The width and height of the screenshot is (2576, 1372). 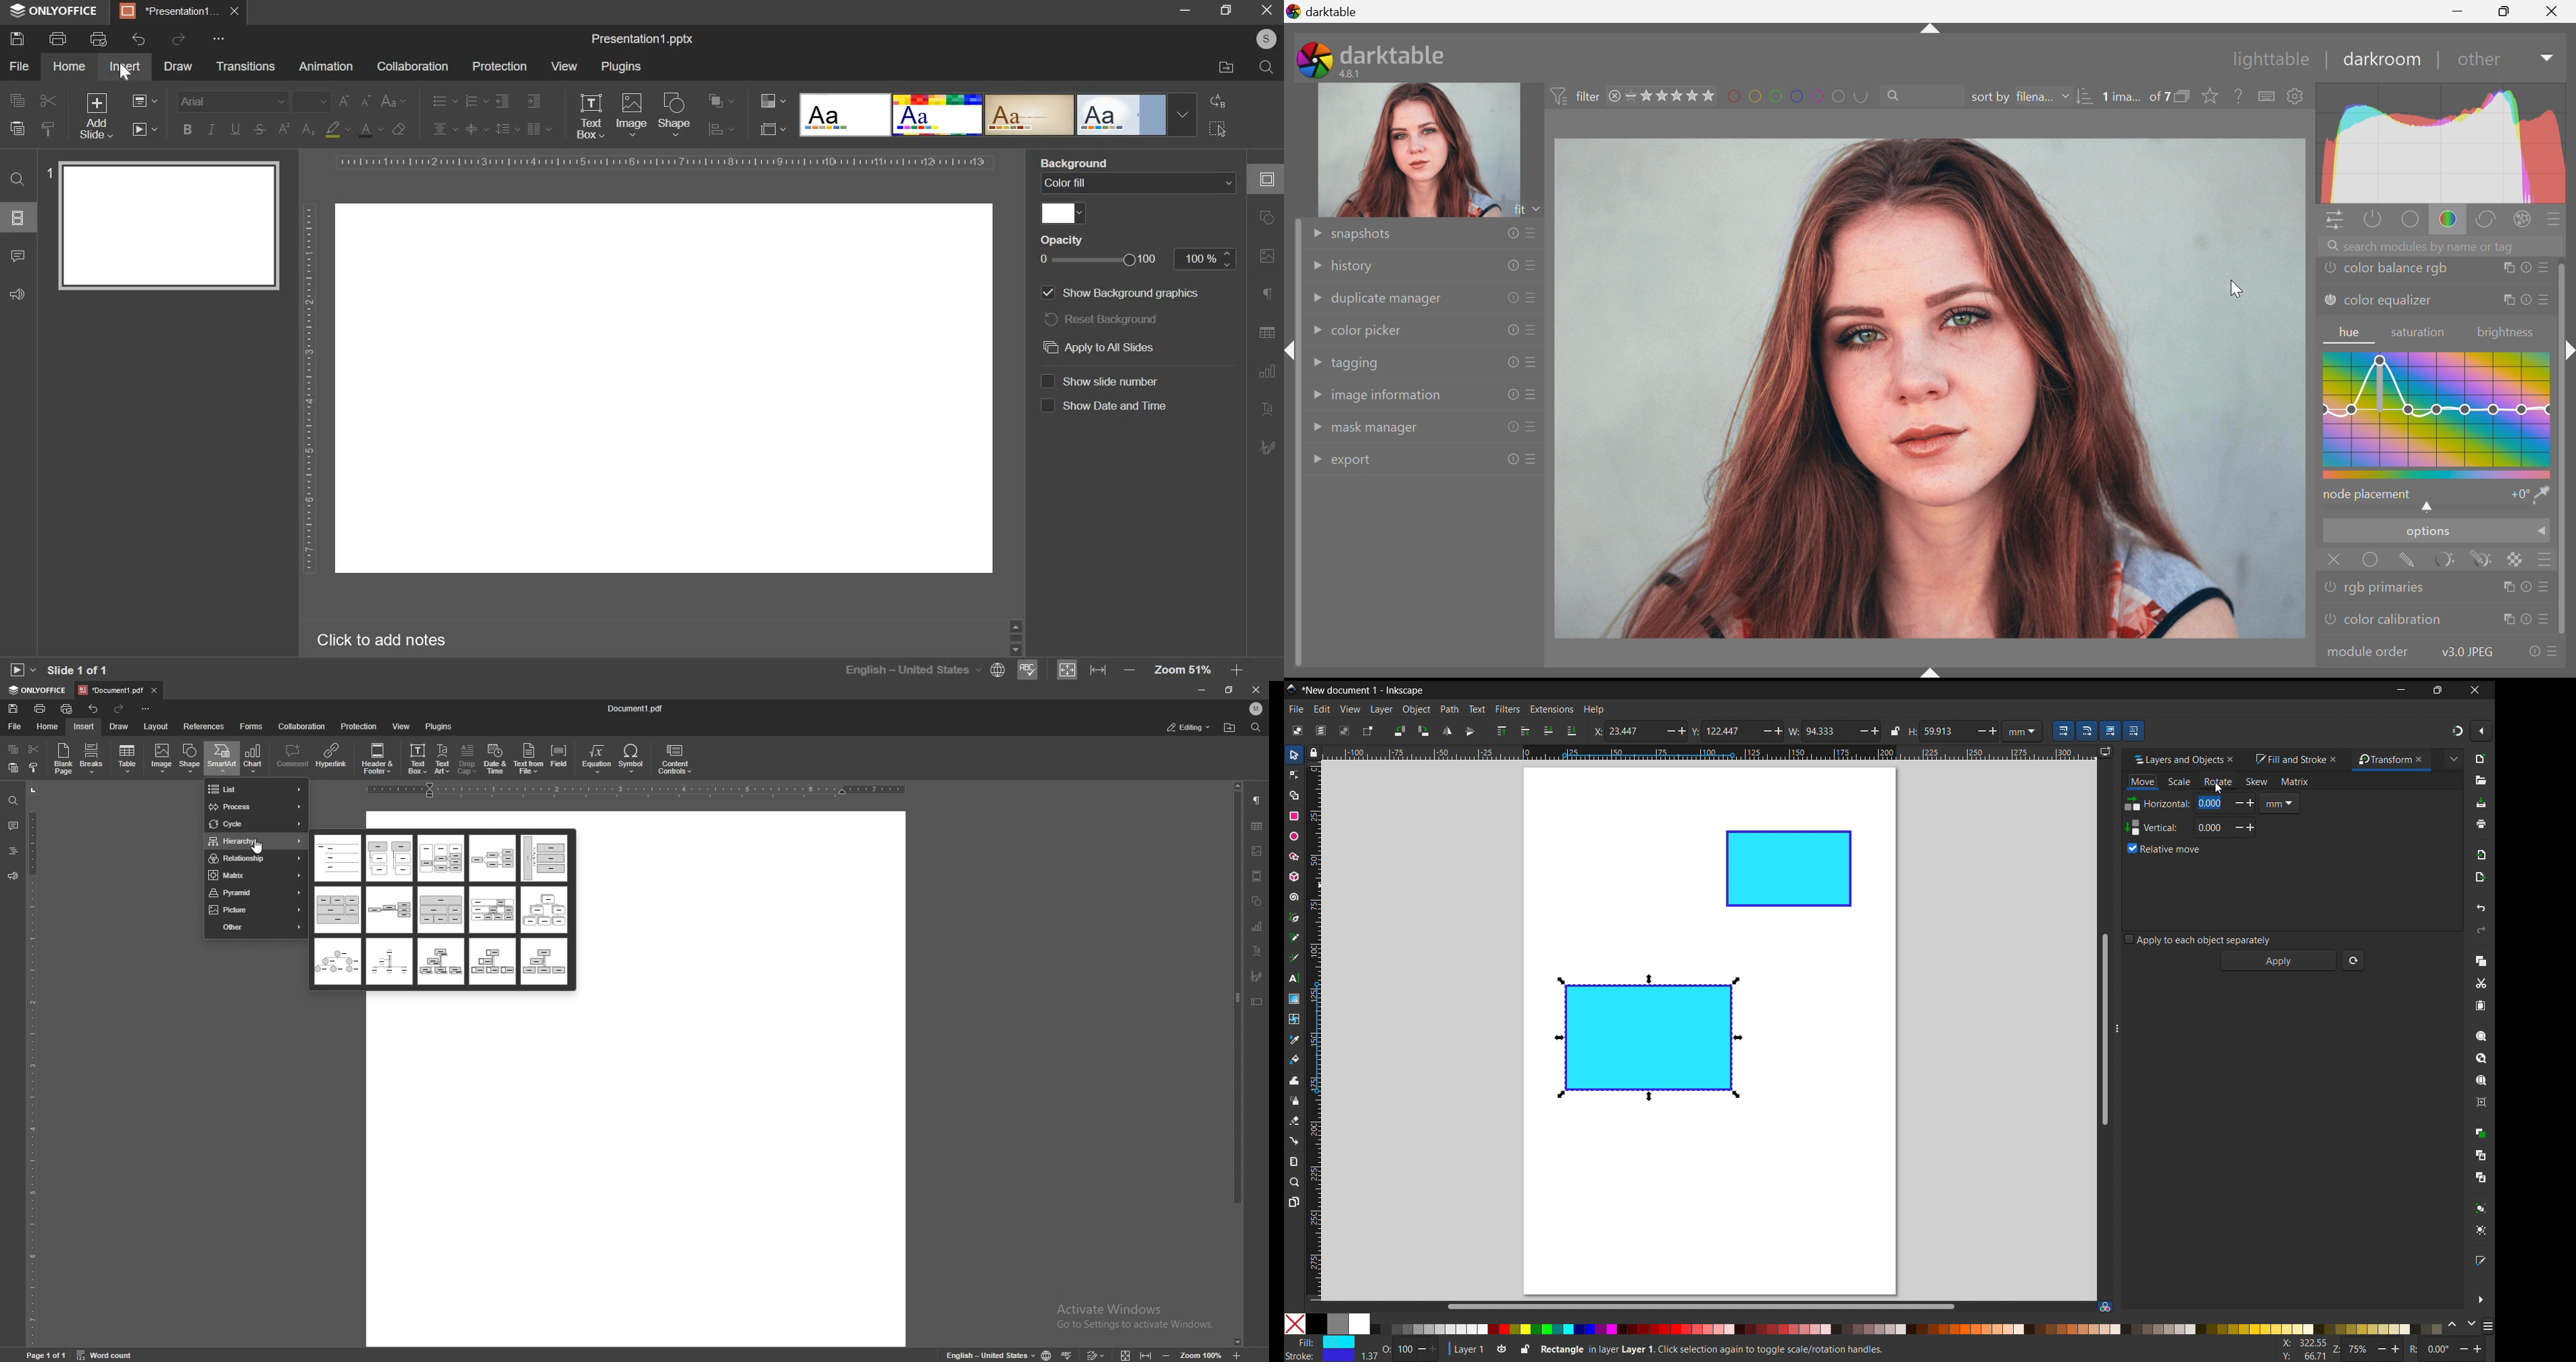 I want to click on superscript, so click(x=283, y=130).